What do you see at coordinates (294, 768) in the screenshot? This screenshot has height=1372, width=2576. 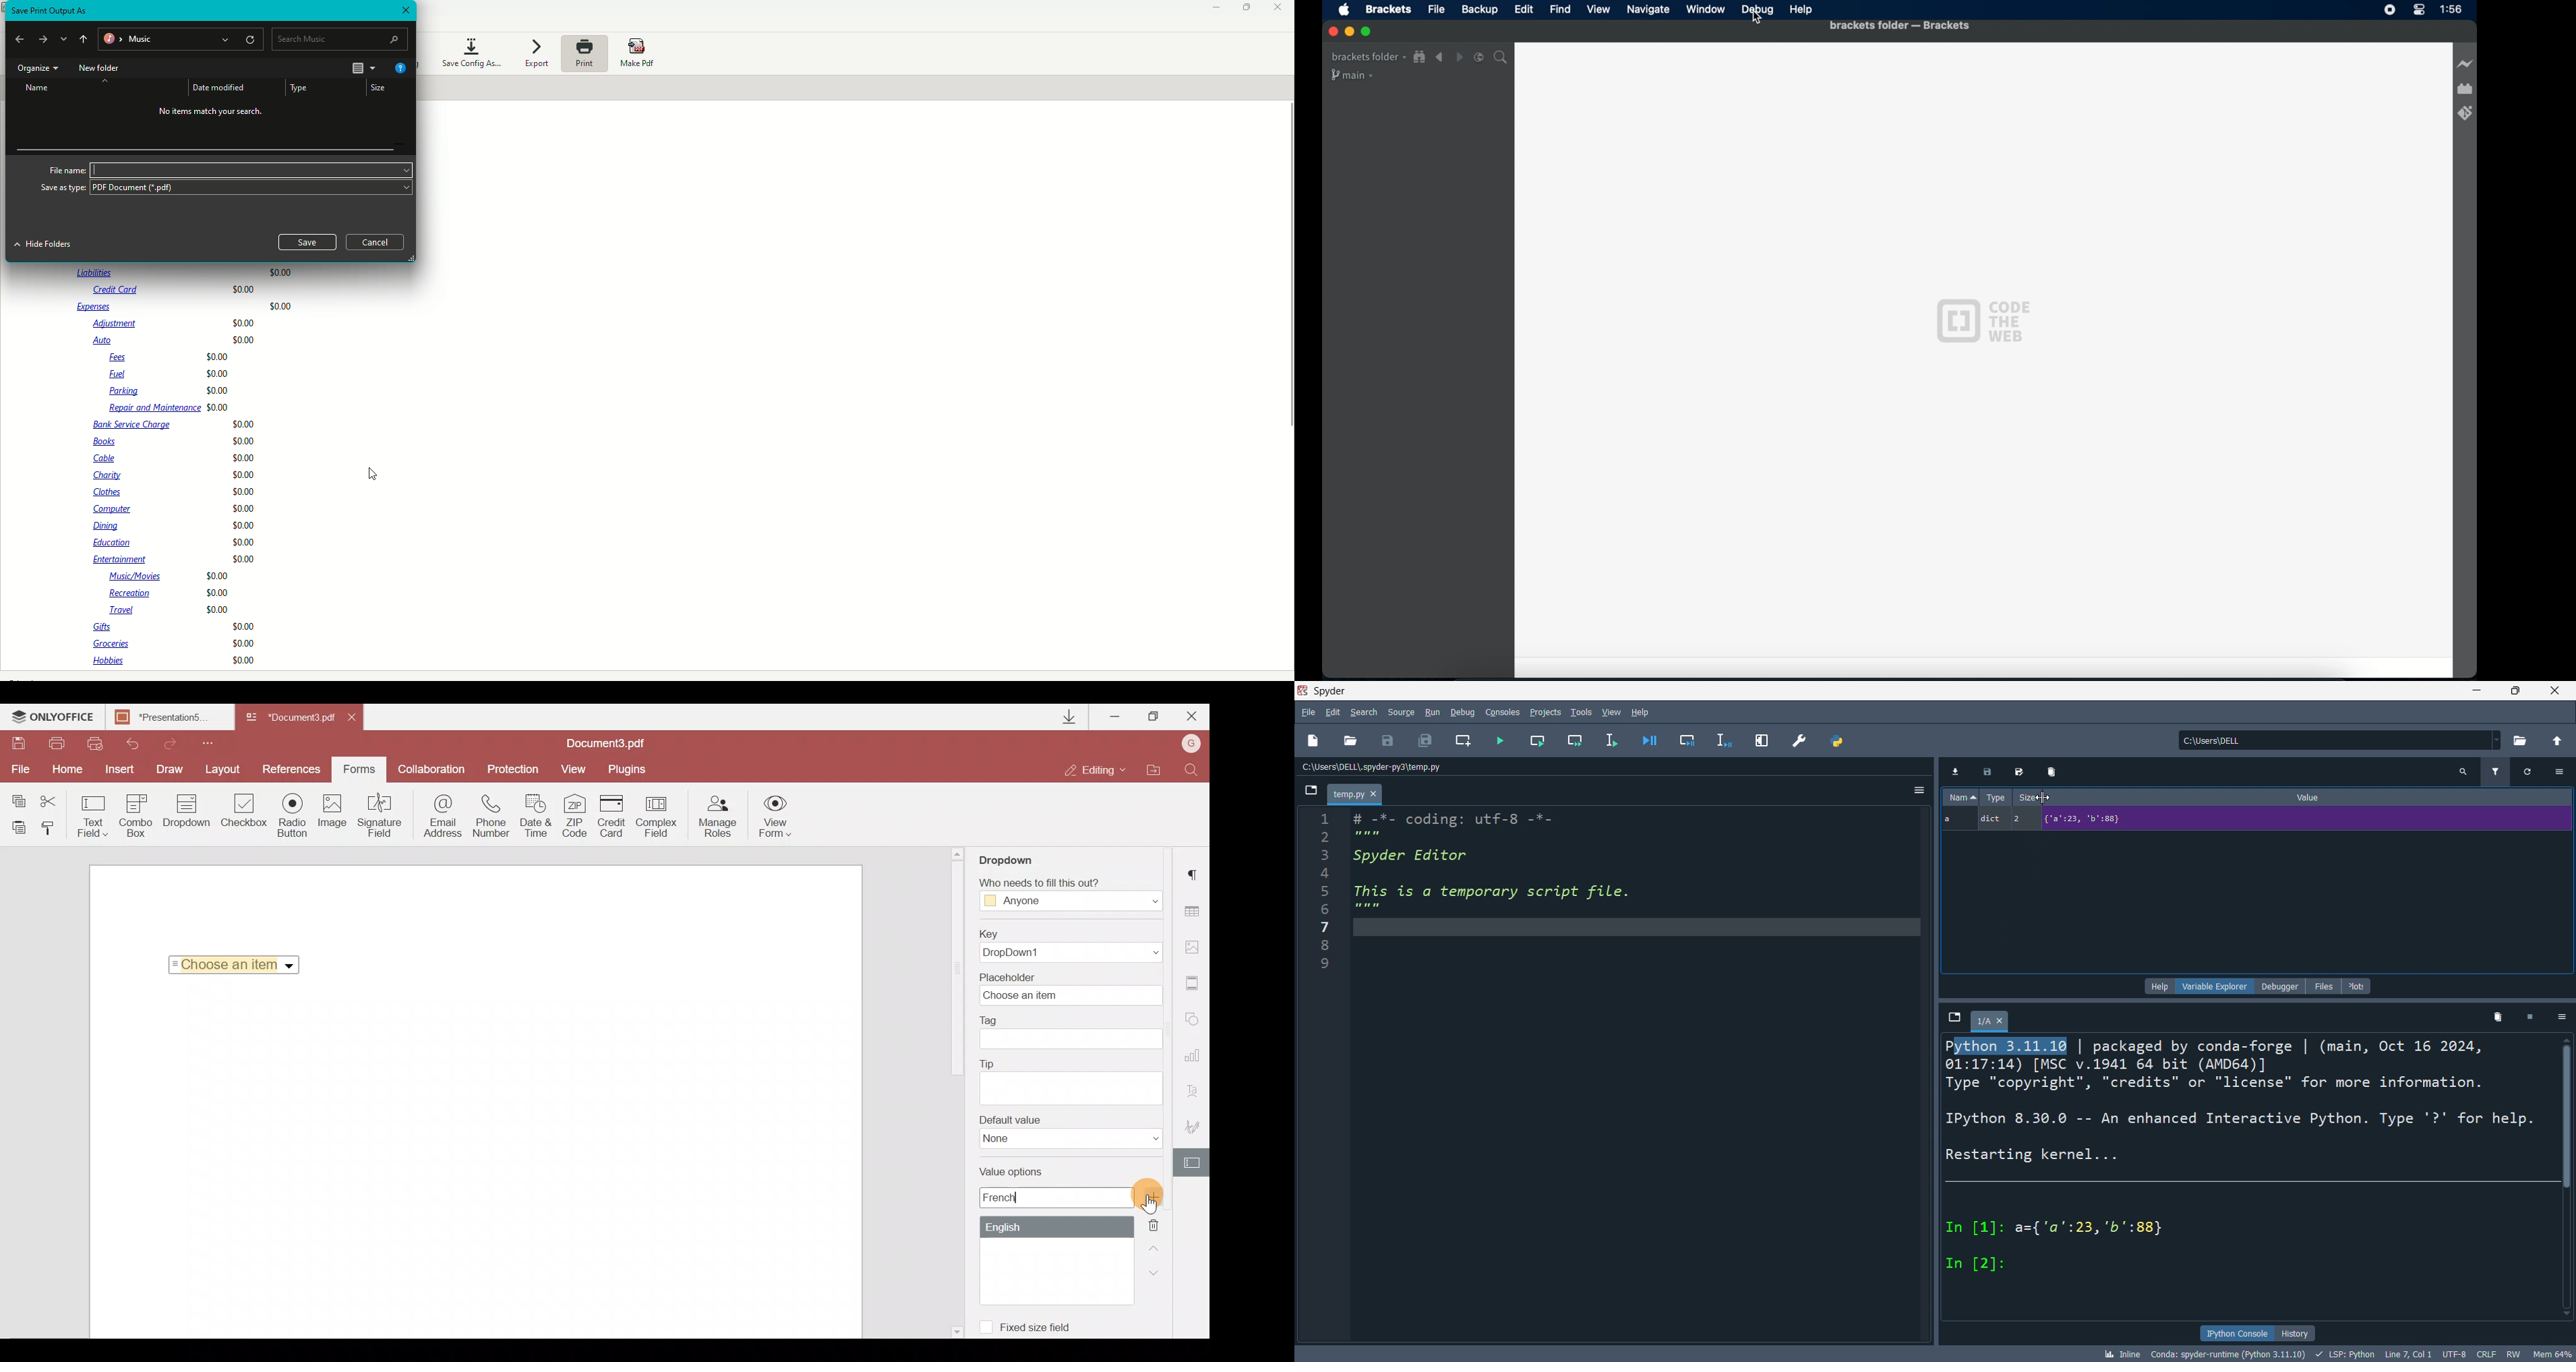 I see `References` at bounding box center [294, 768].